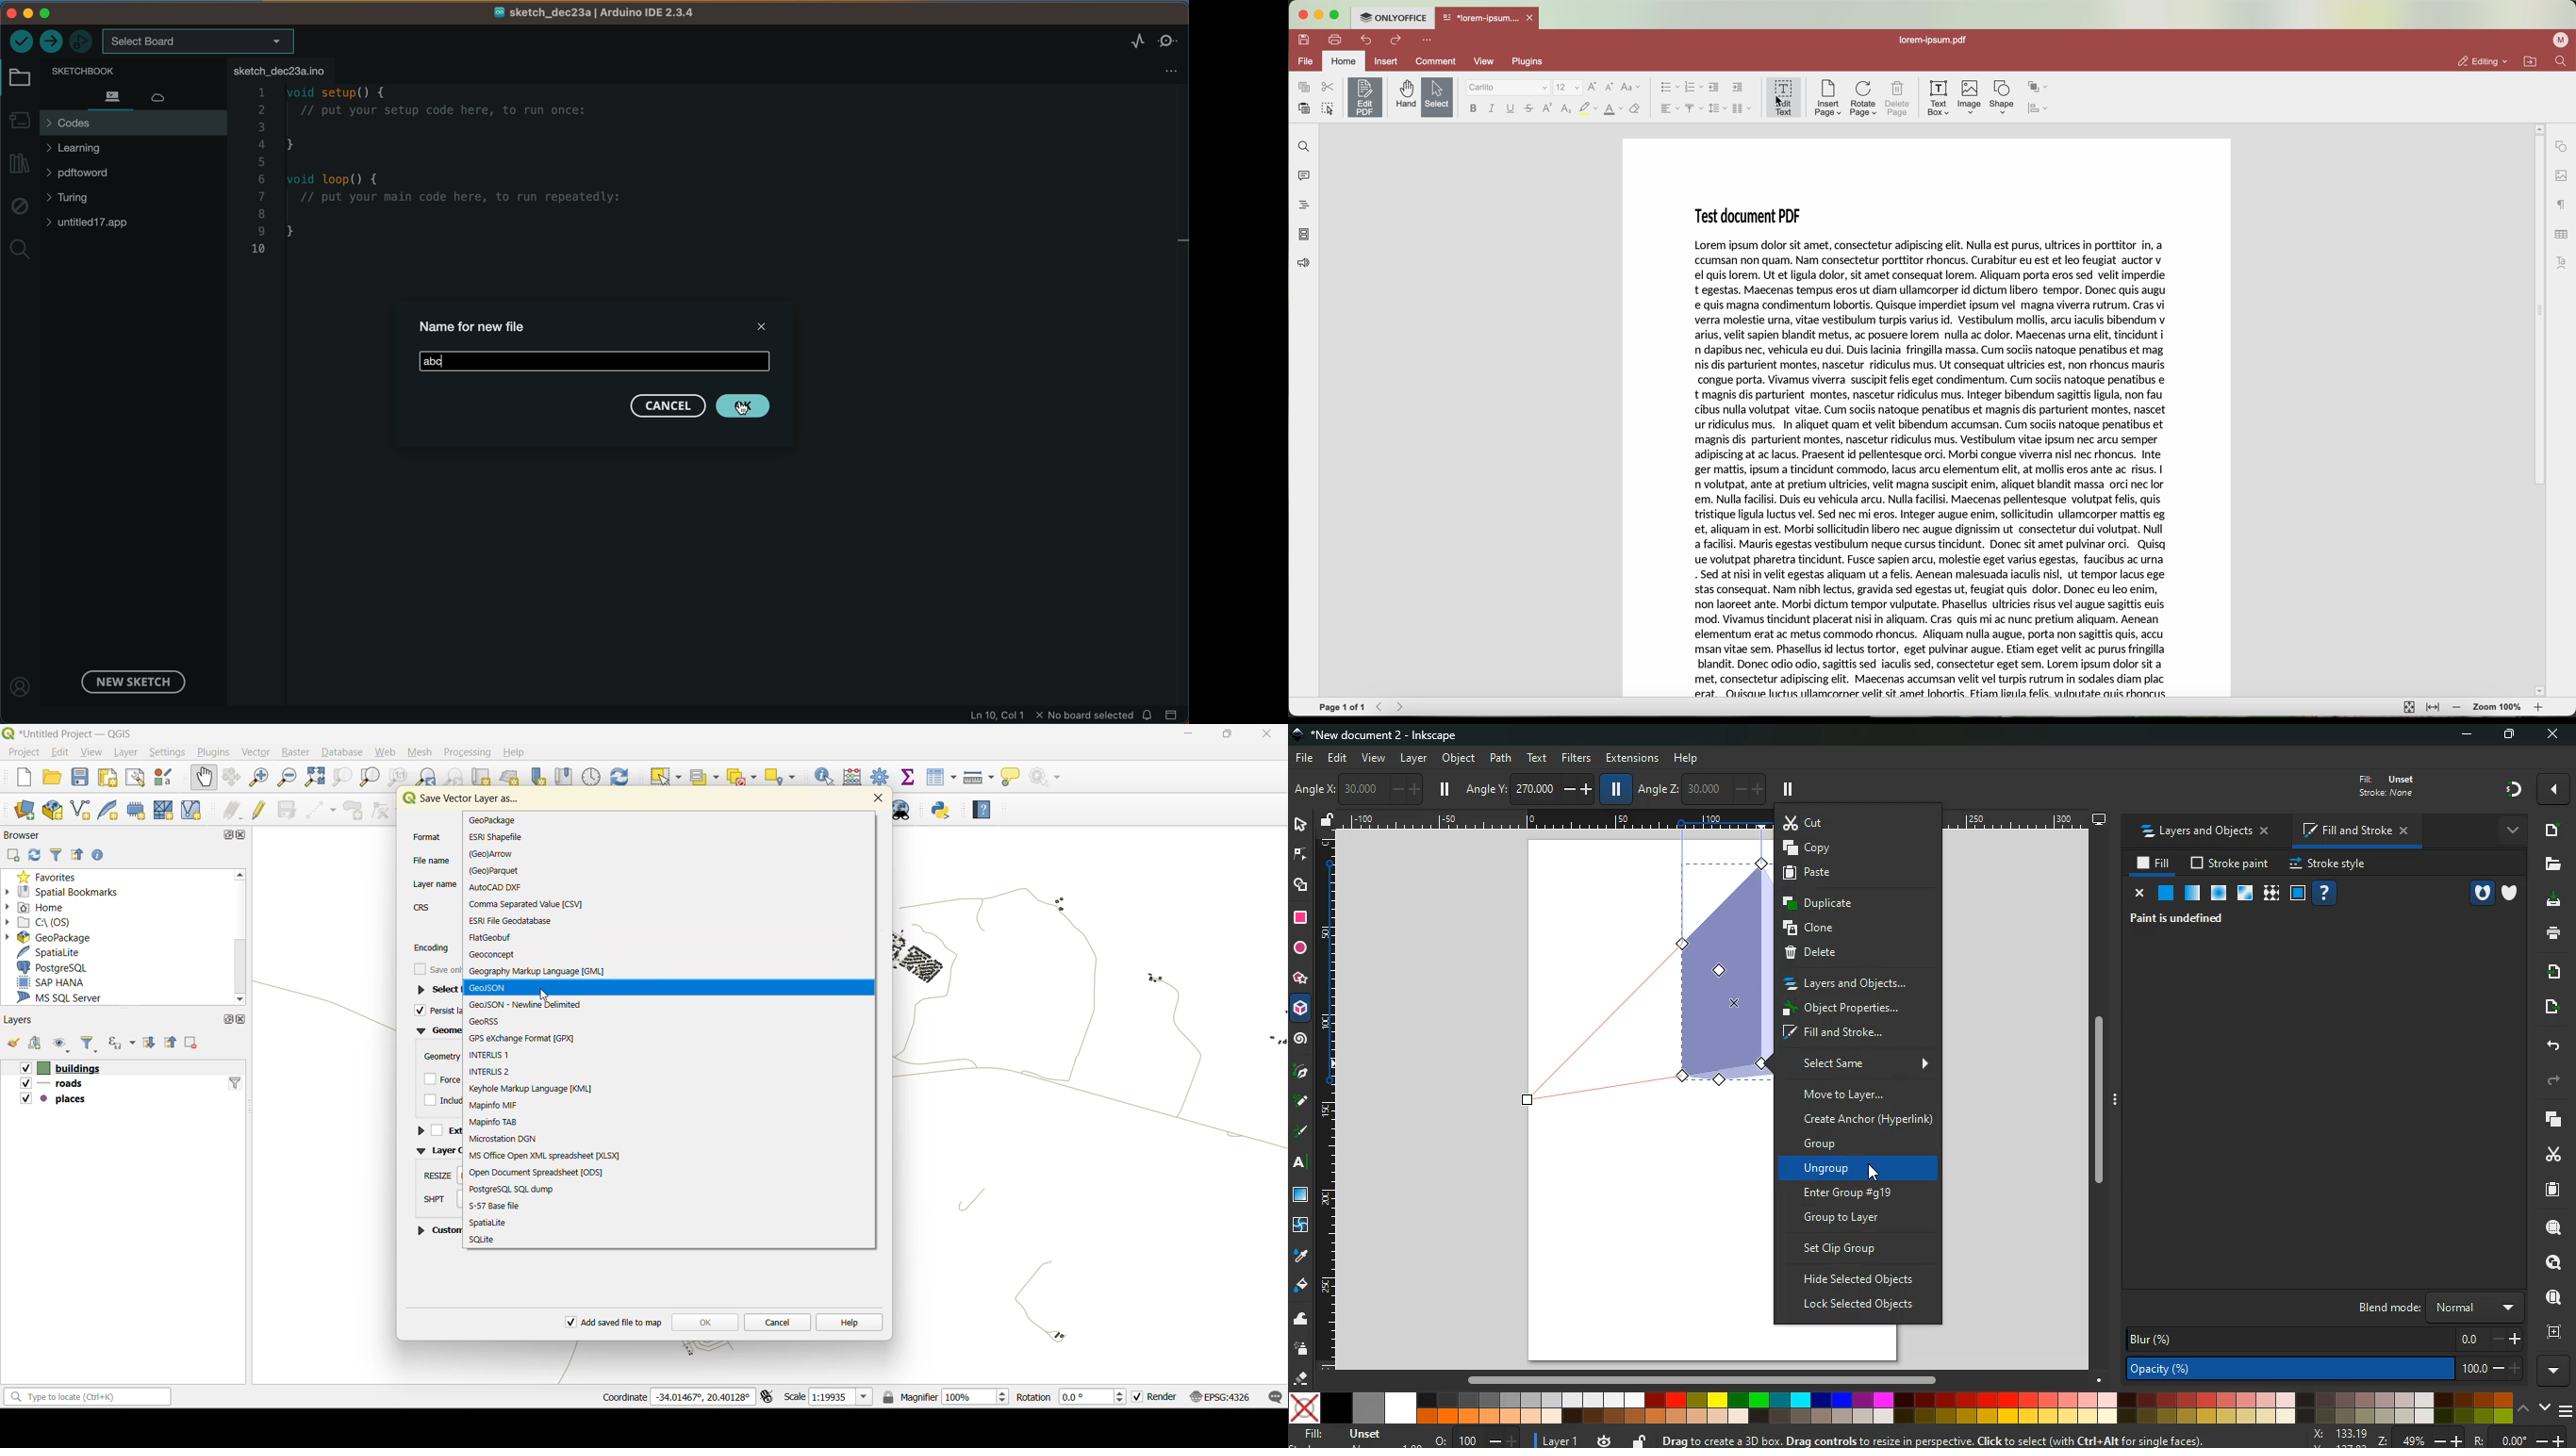  What do you see at coordinates (1445, 789) in the screenshot?
I see `pause` at bounding box center [1445, 789].